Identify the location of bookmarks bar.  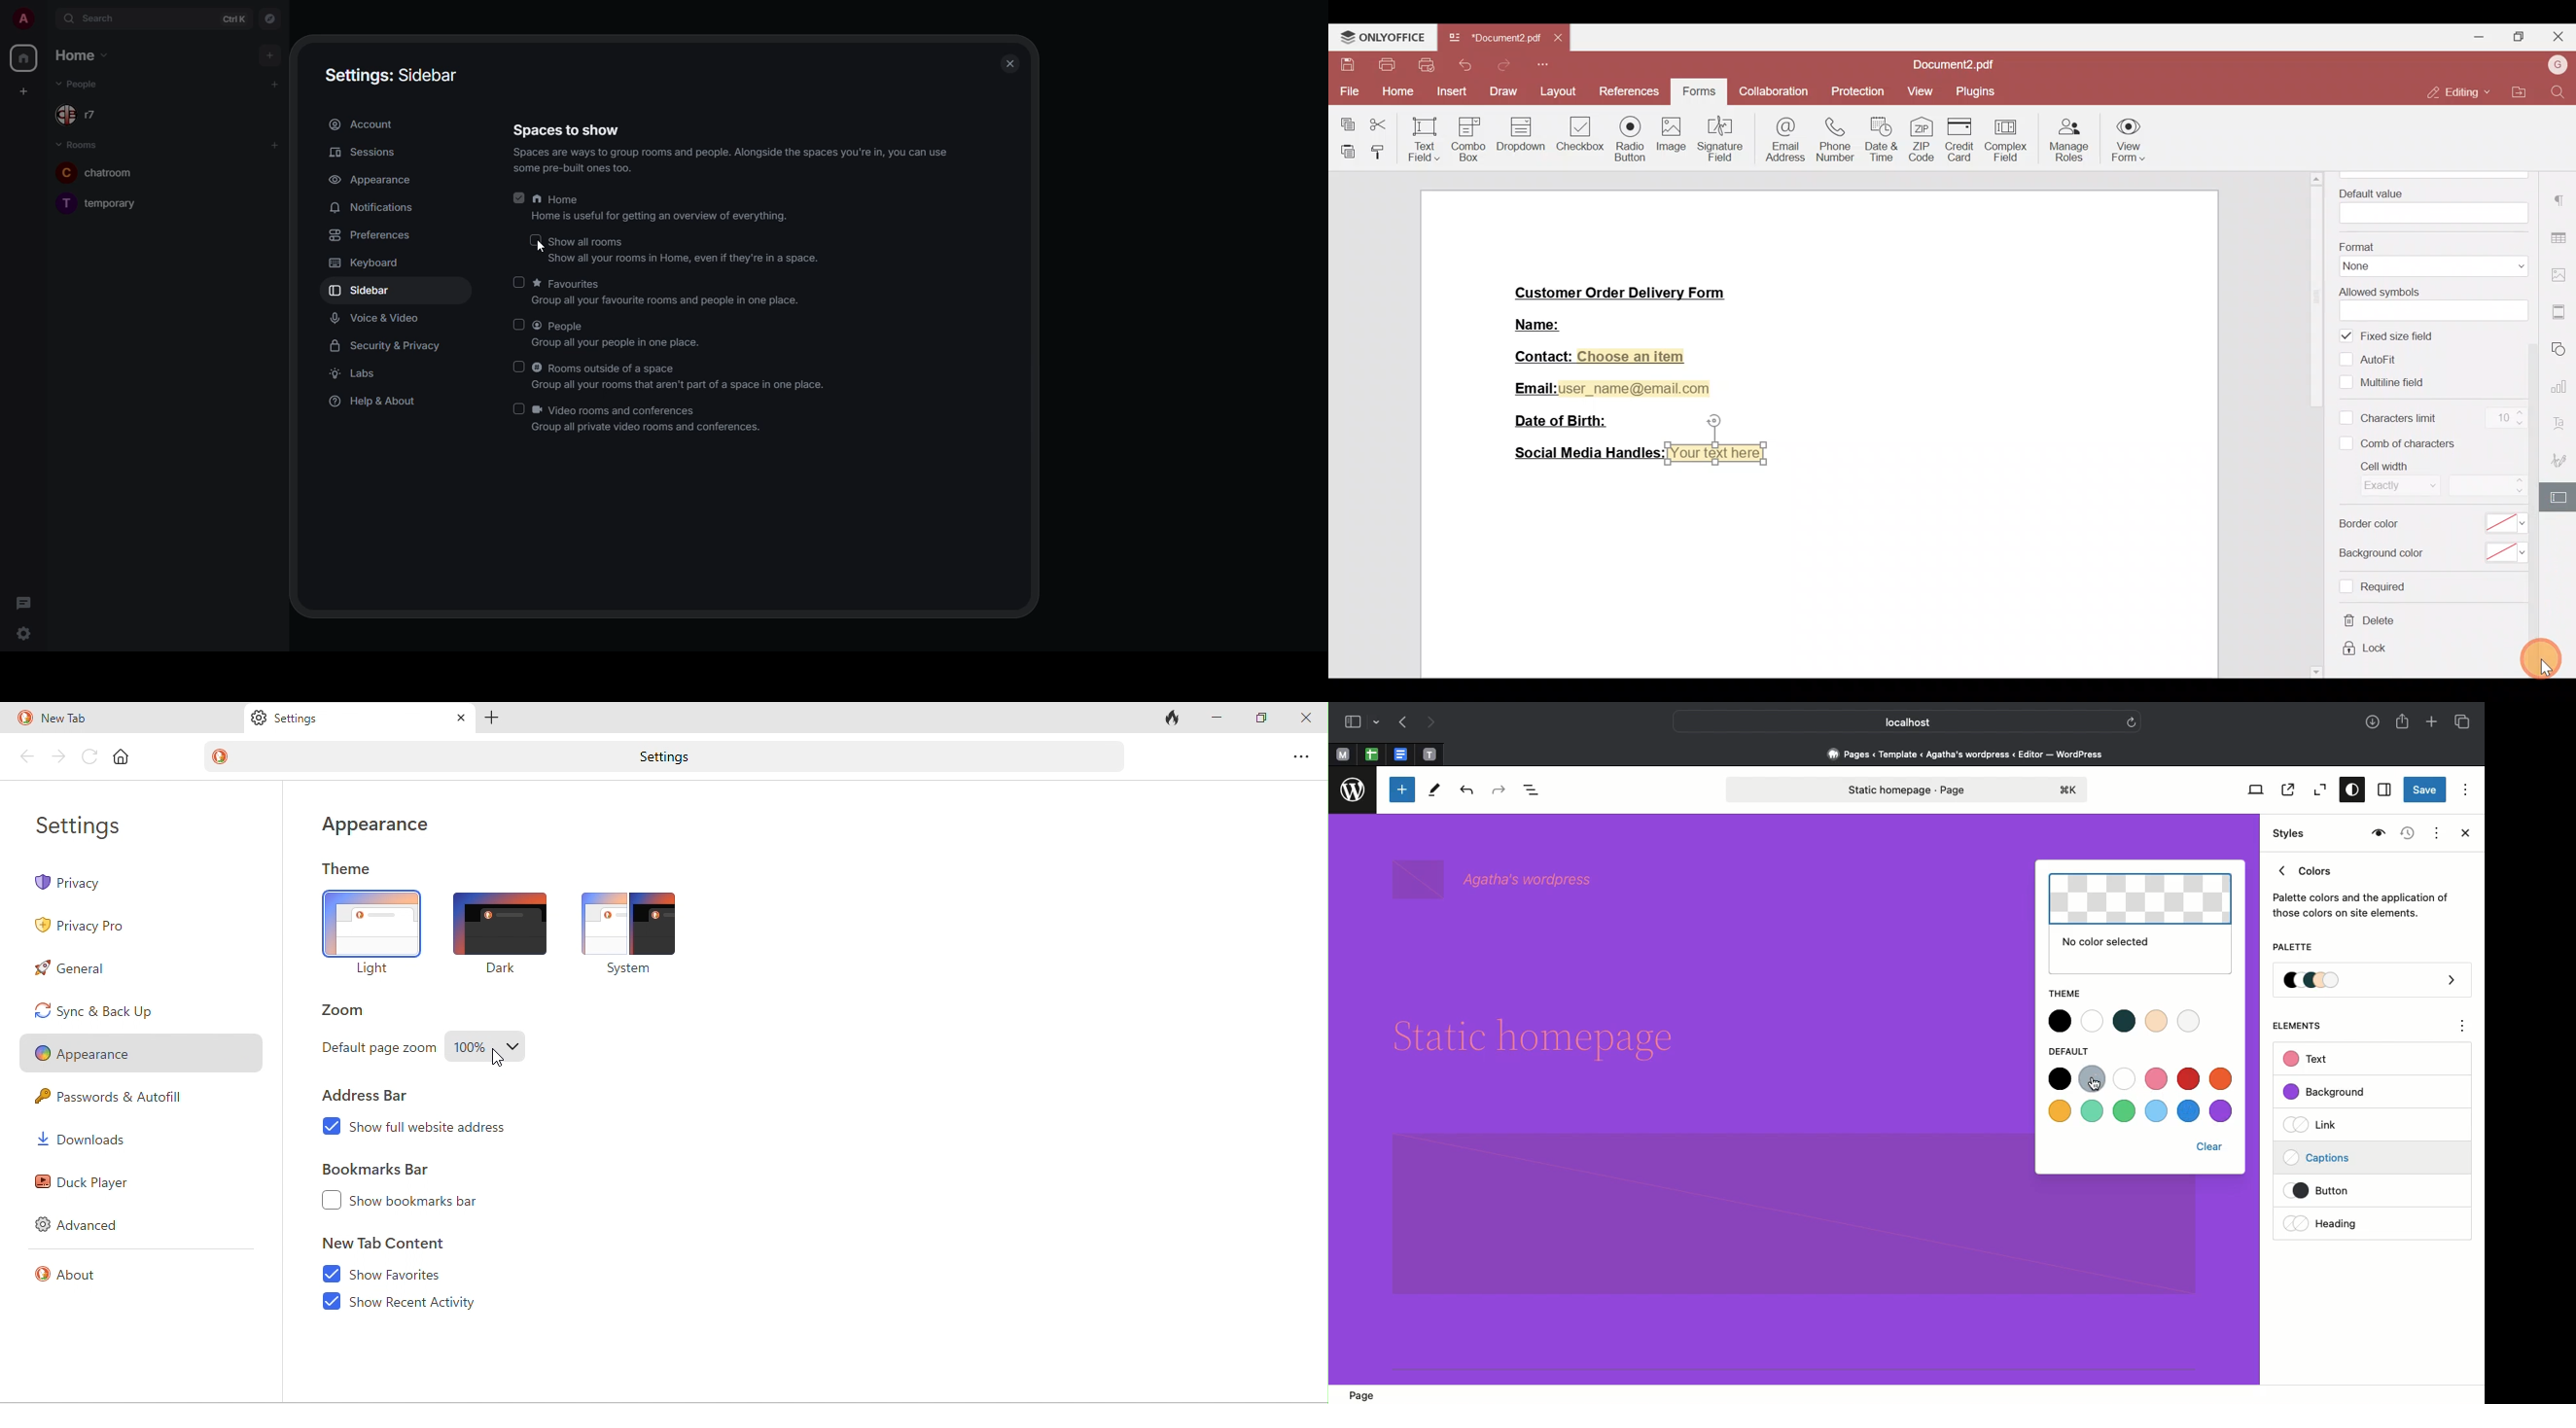
(390, 1169).